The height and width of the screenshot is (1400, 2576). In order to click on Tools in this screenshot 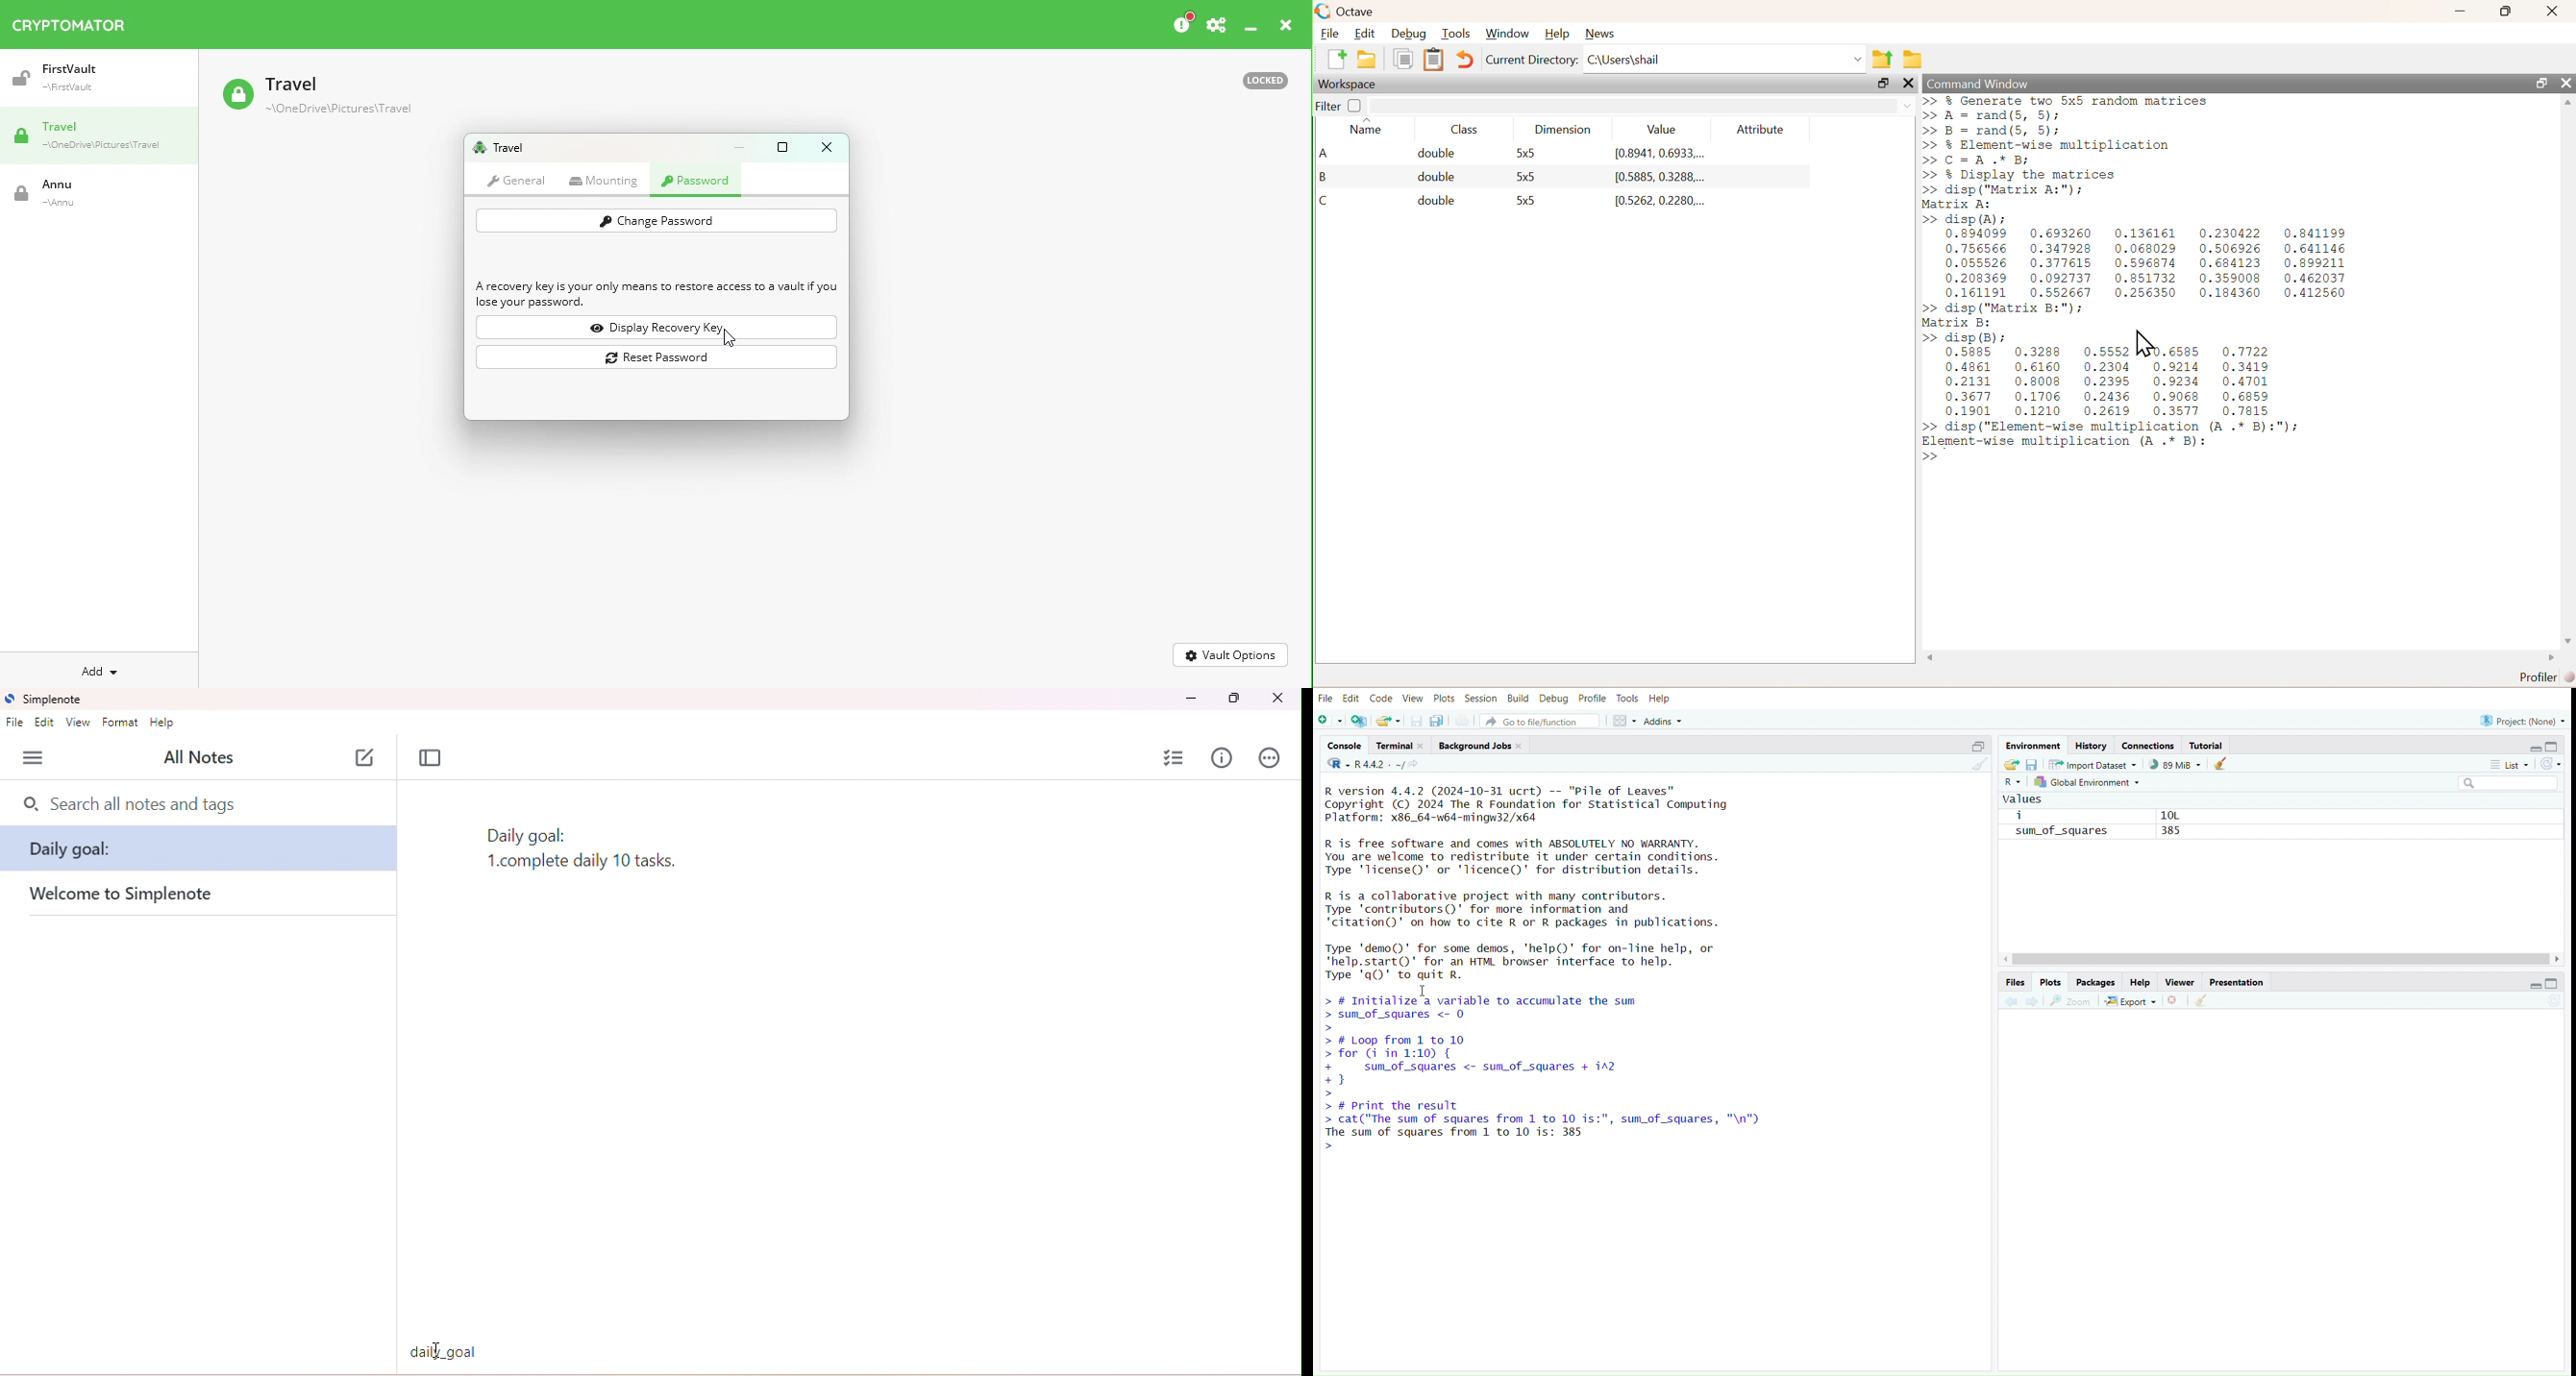, I will do `click(1458, 33)`.